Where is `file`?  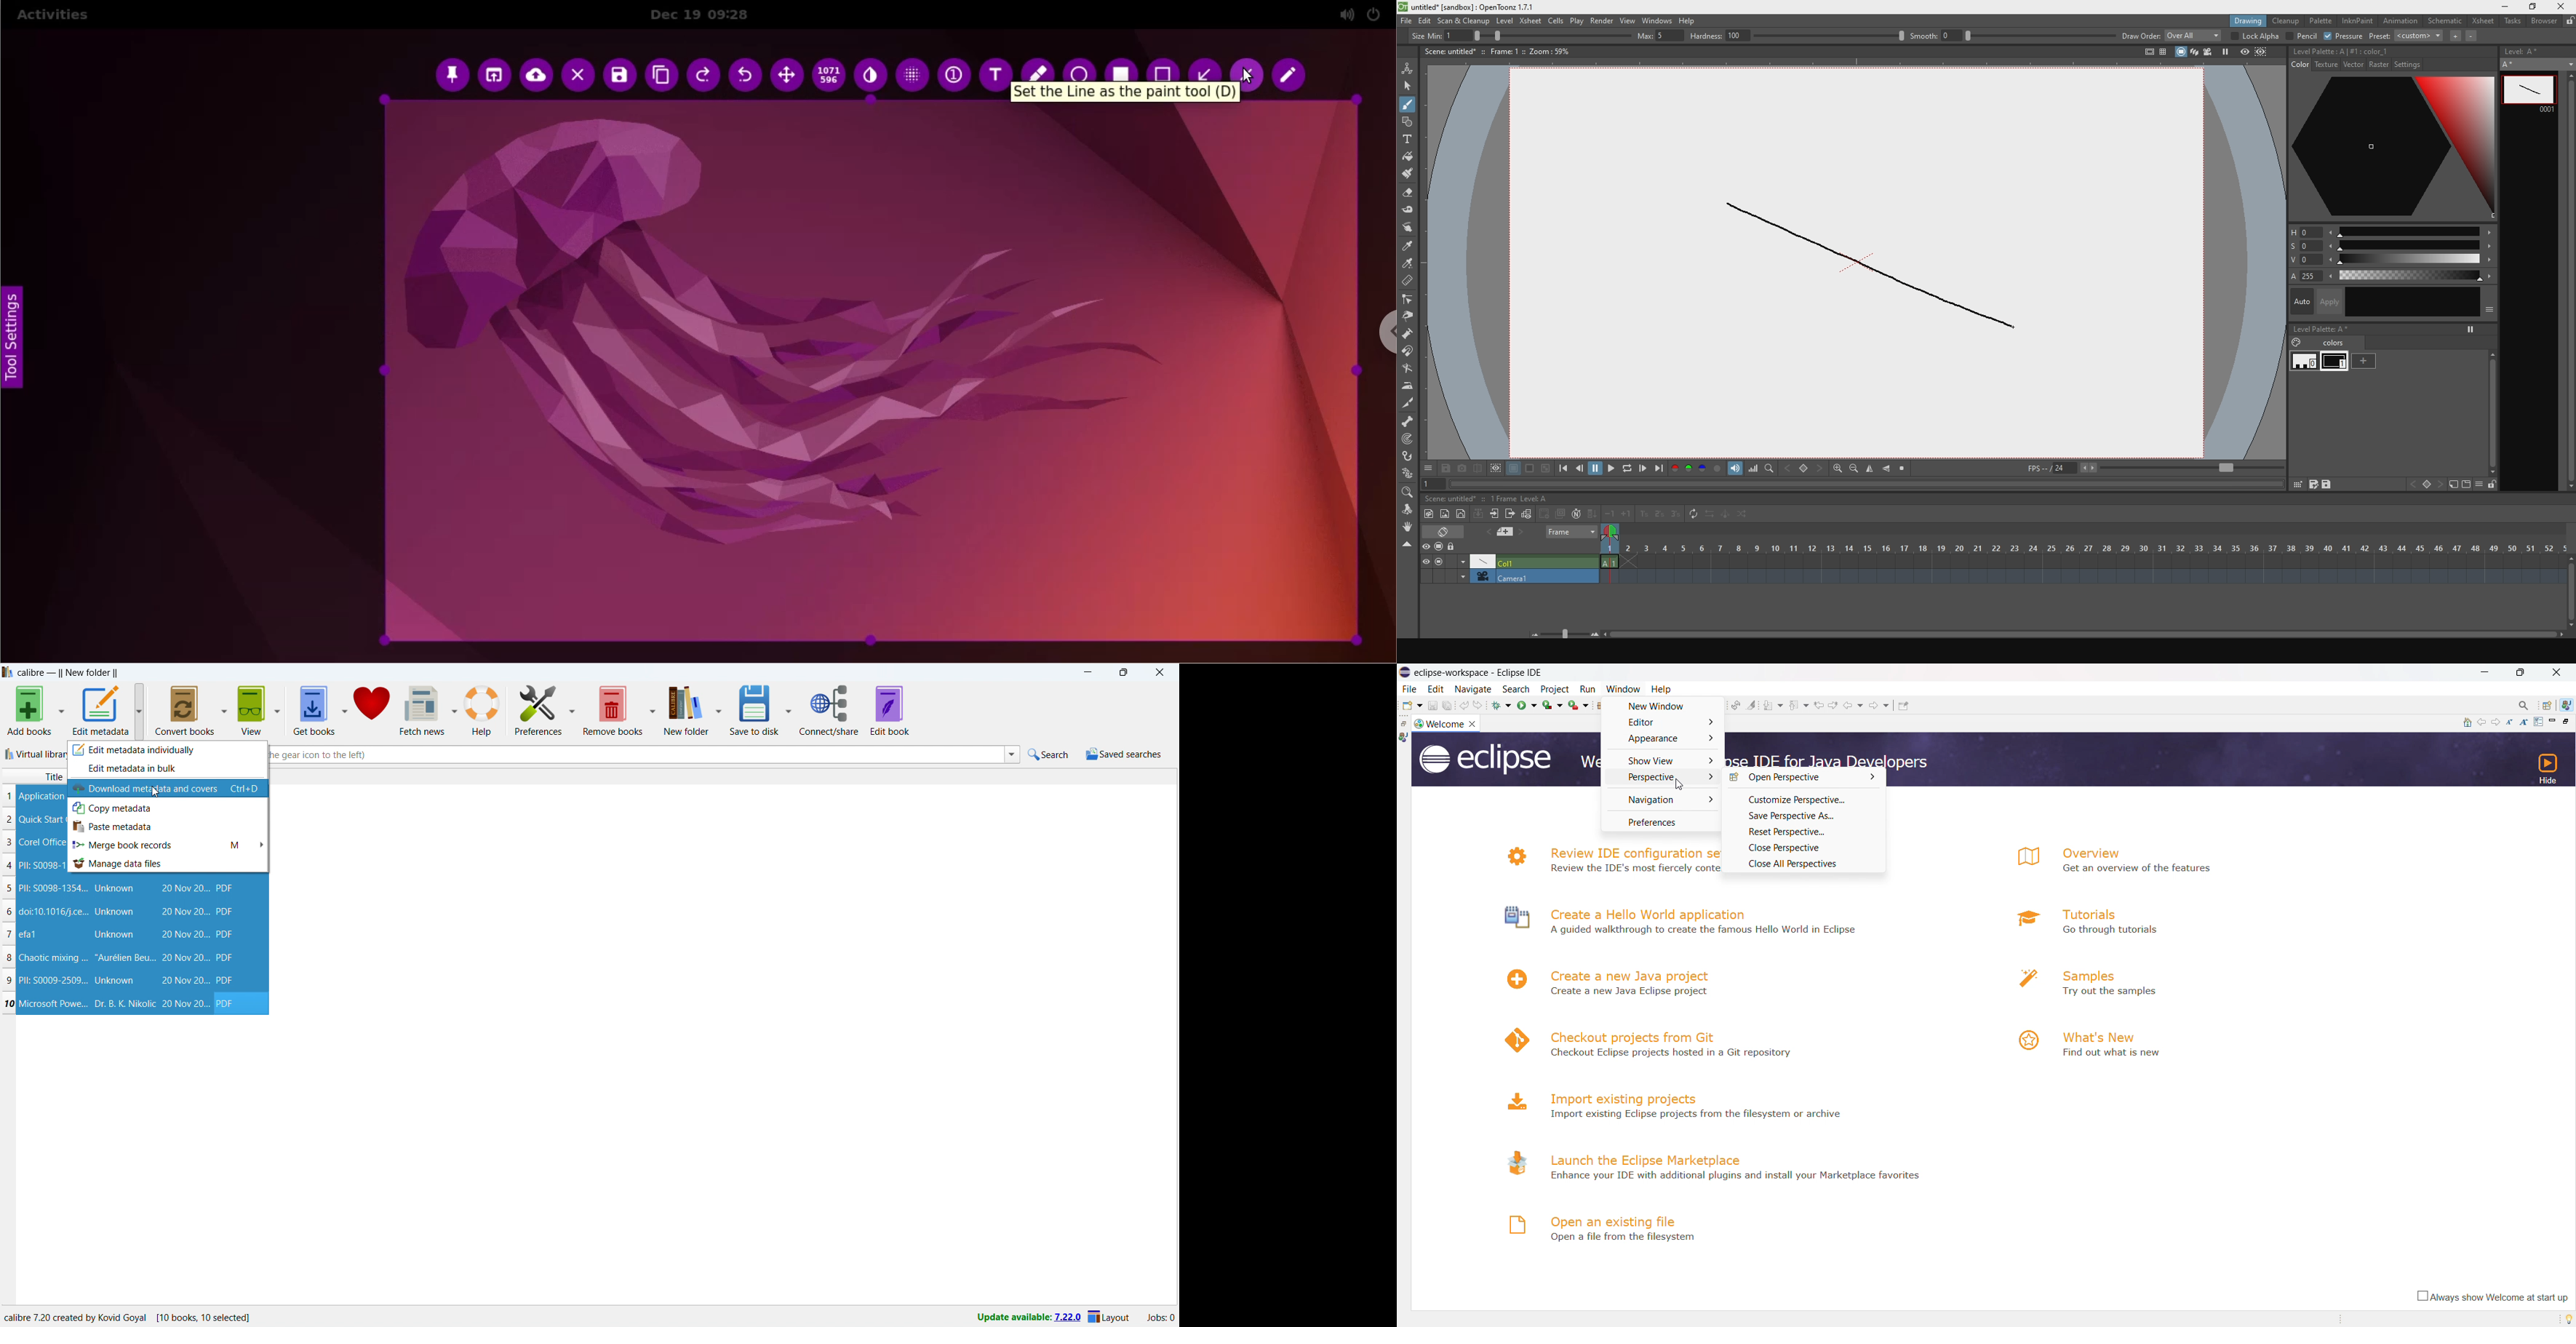 file is located at coordinates (1410, 689).